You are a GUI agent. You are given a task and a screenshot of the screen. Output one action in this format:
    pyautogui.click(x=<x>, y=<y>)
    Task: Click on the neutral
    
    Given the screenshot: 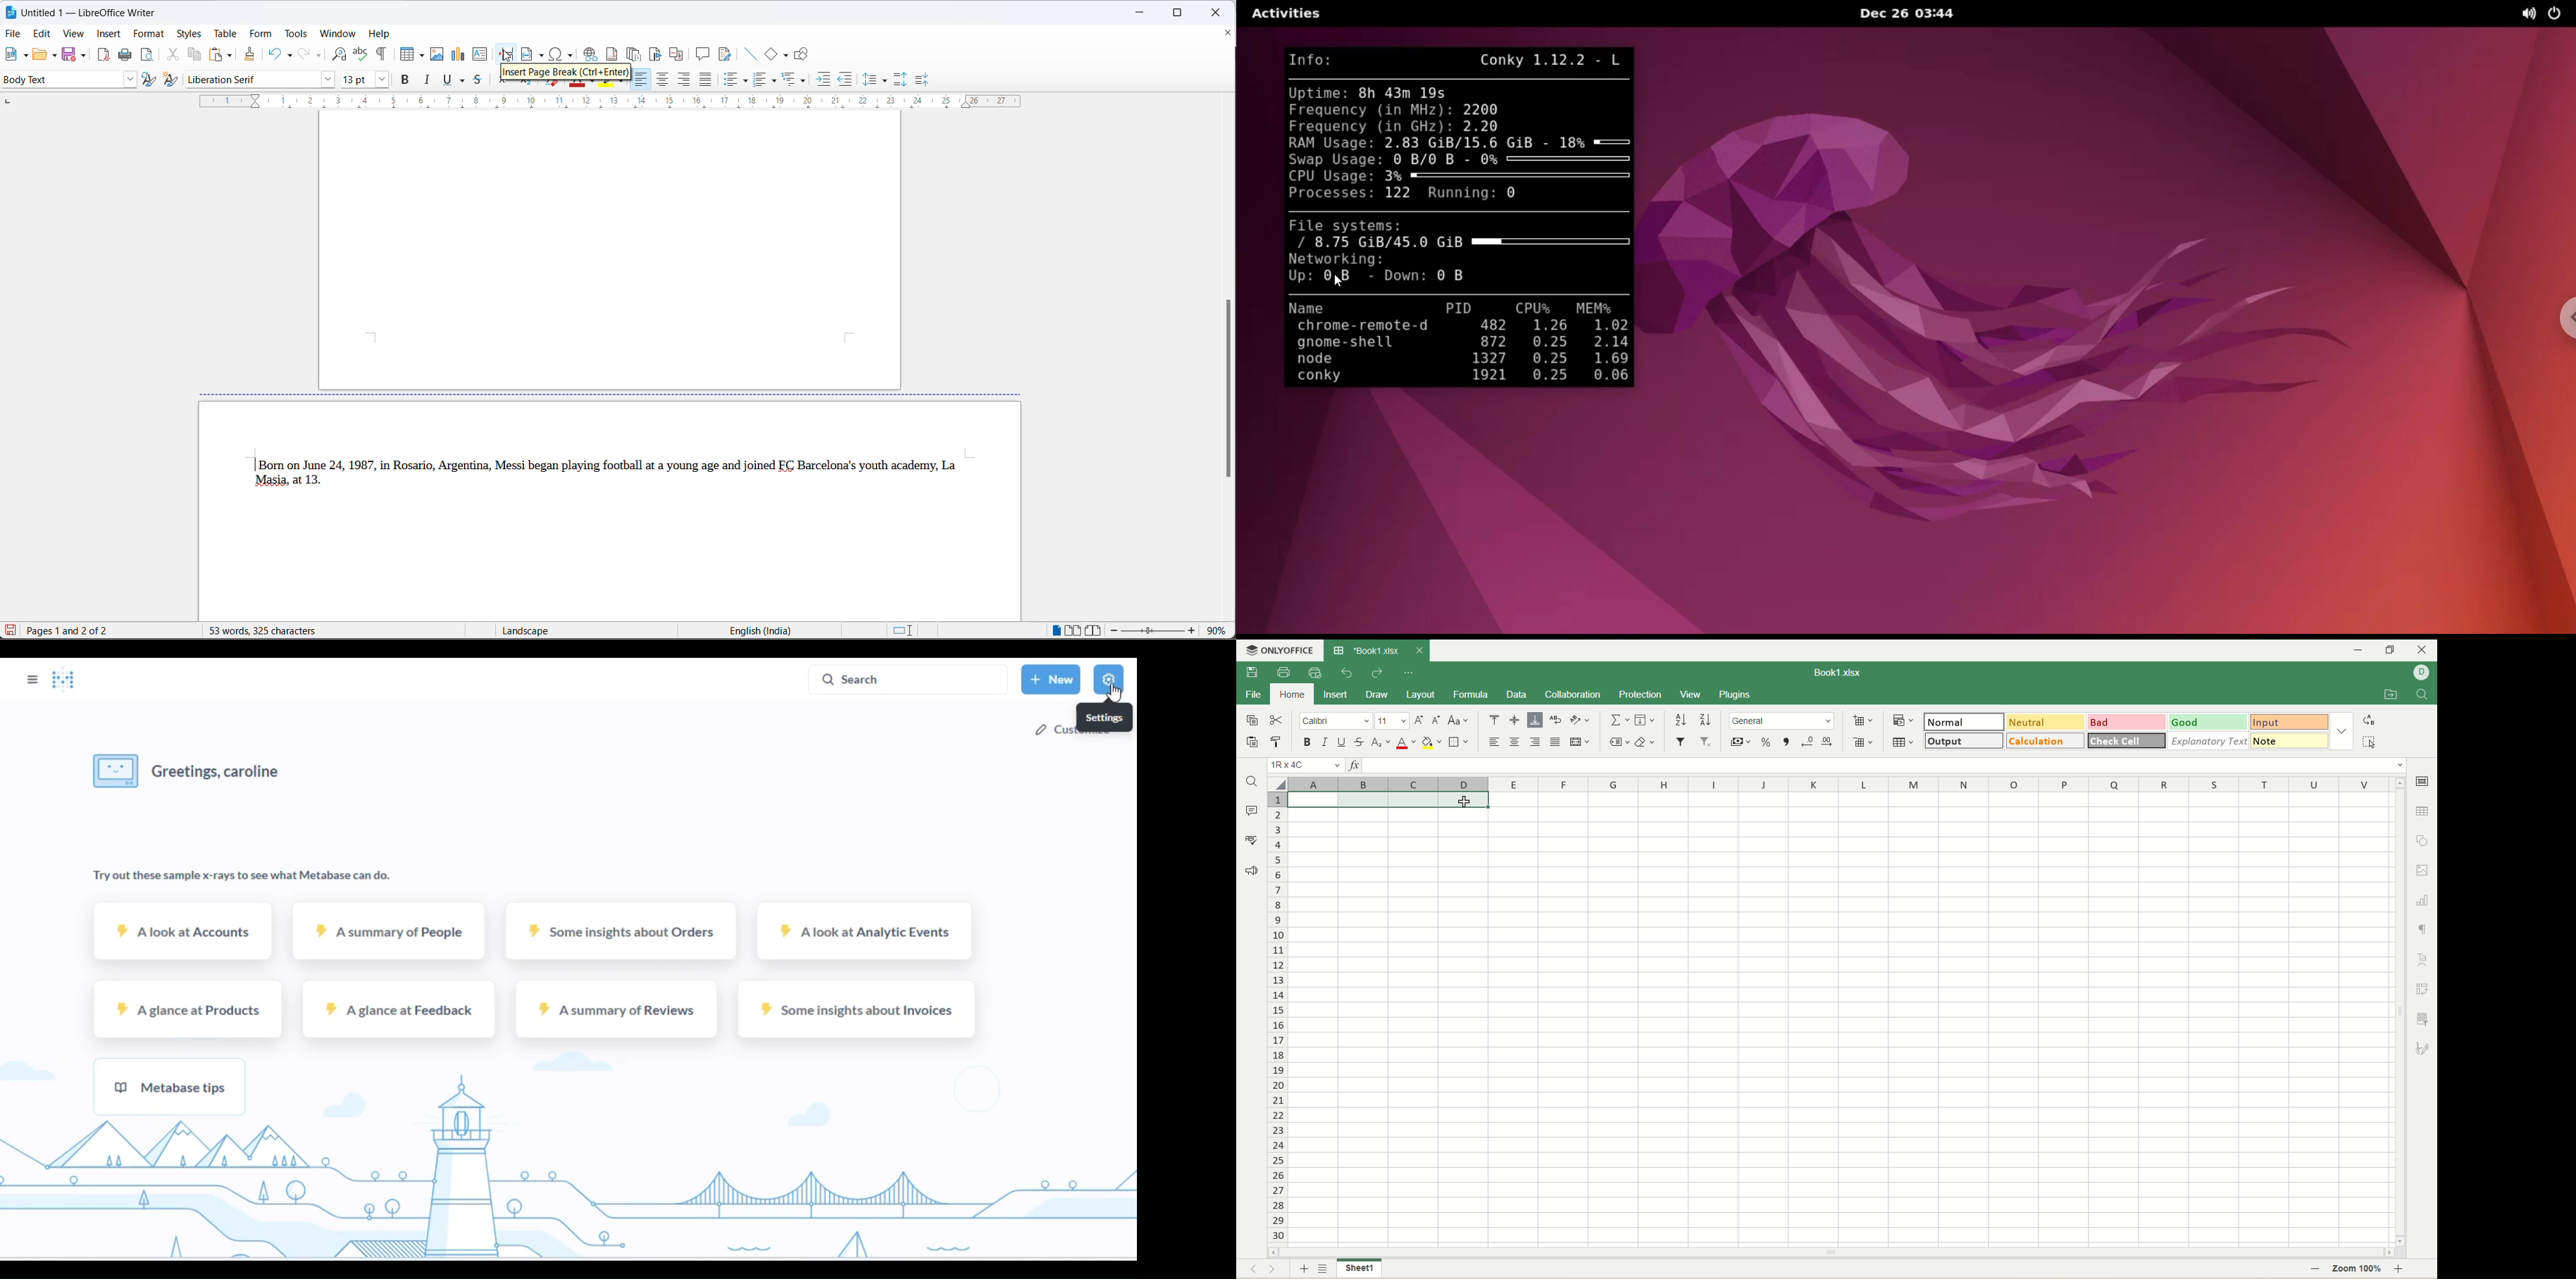 What is the action you would take?
    pyautogui.click(x=2045, y=721)
    